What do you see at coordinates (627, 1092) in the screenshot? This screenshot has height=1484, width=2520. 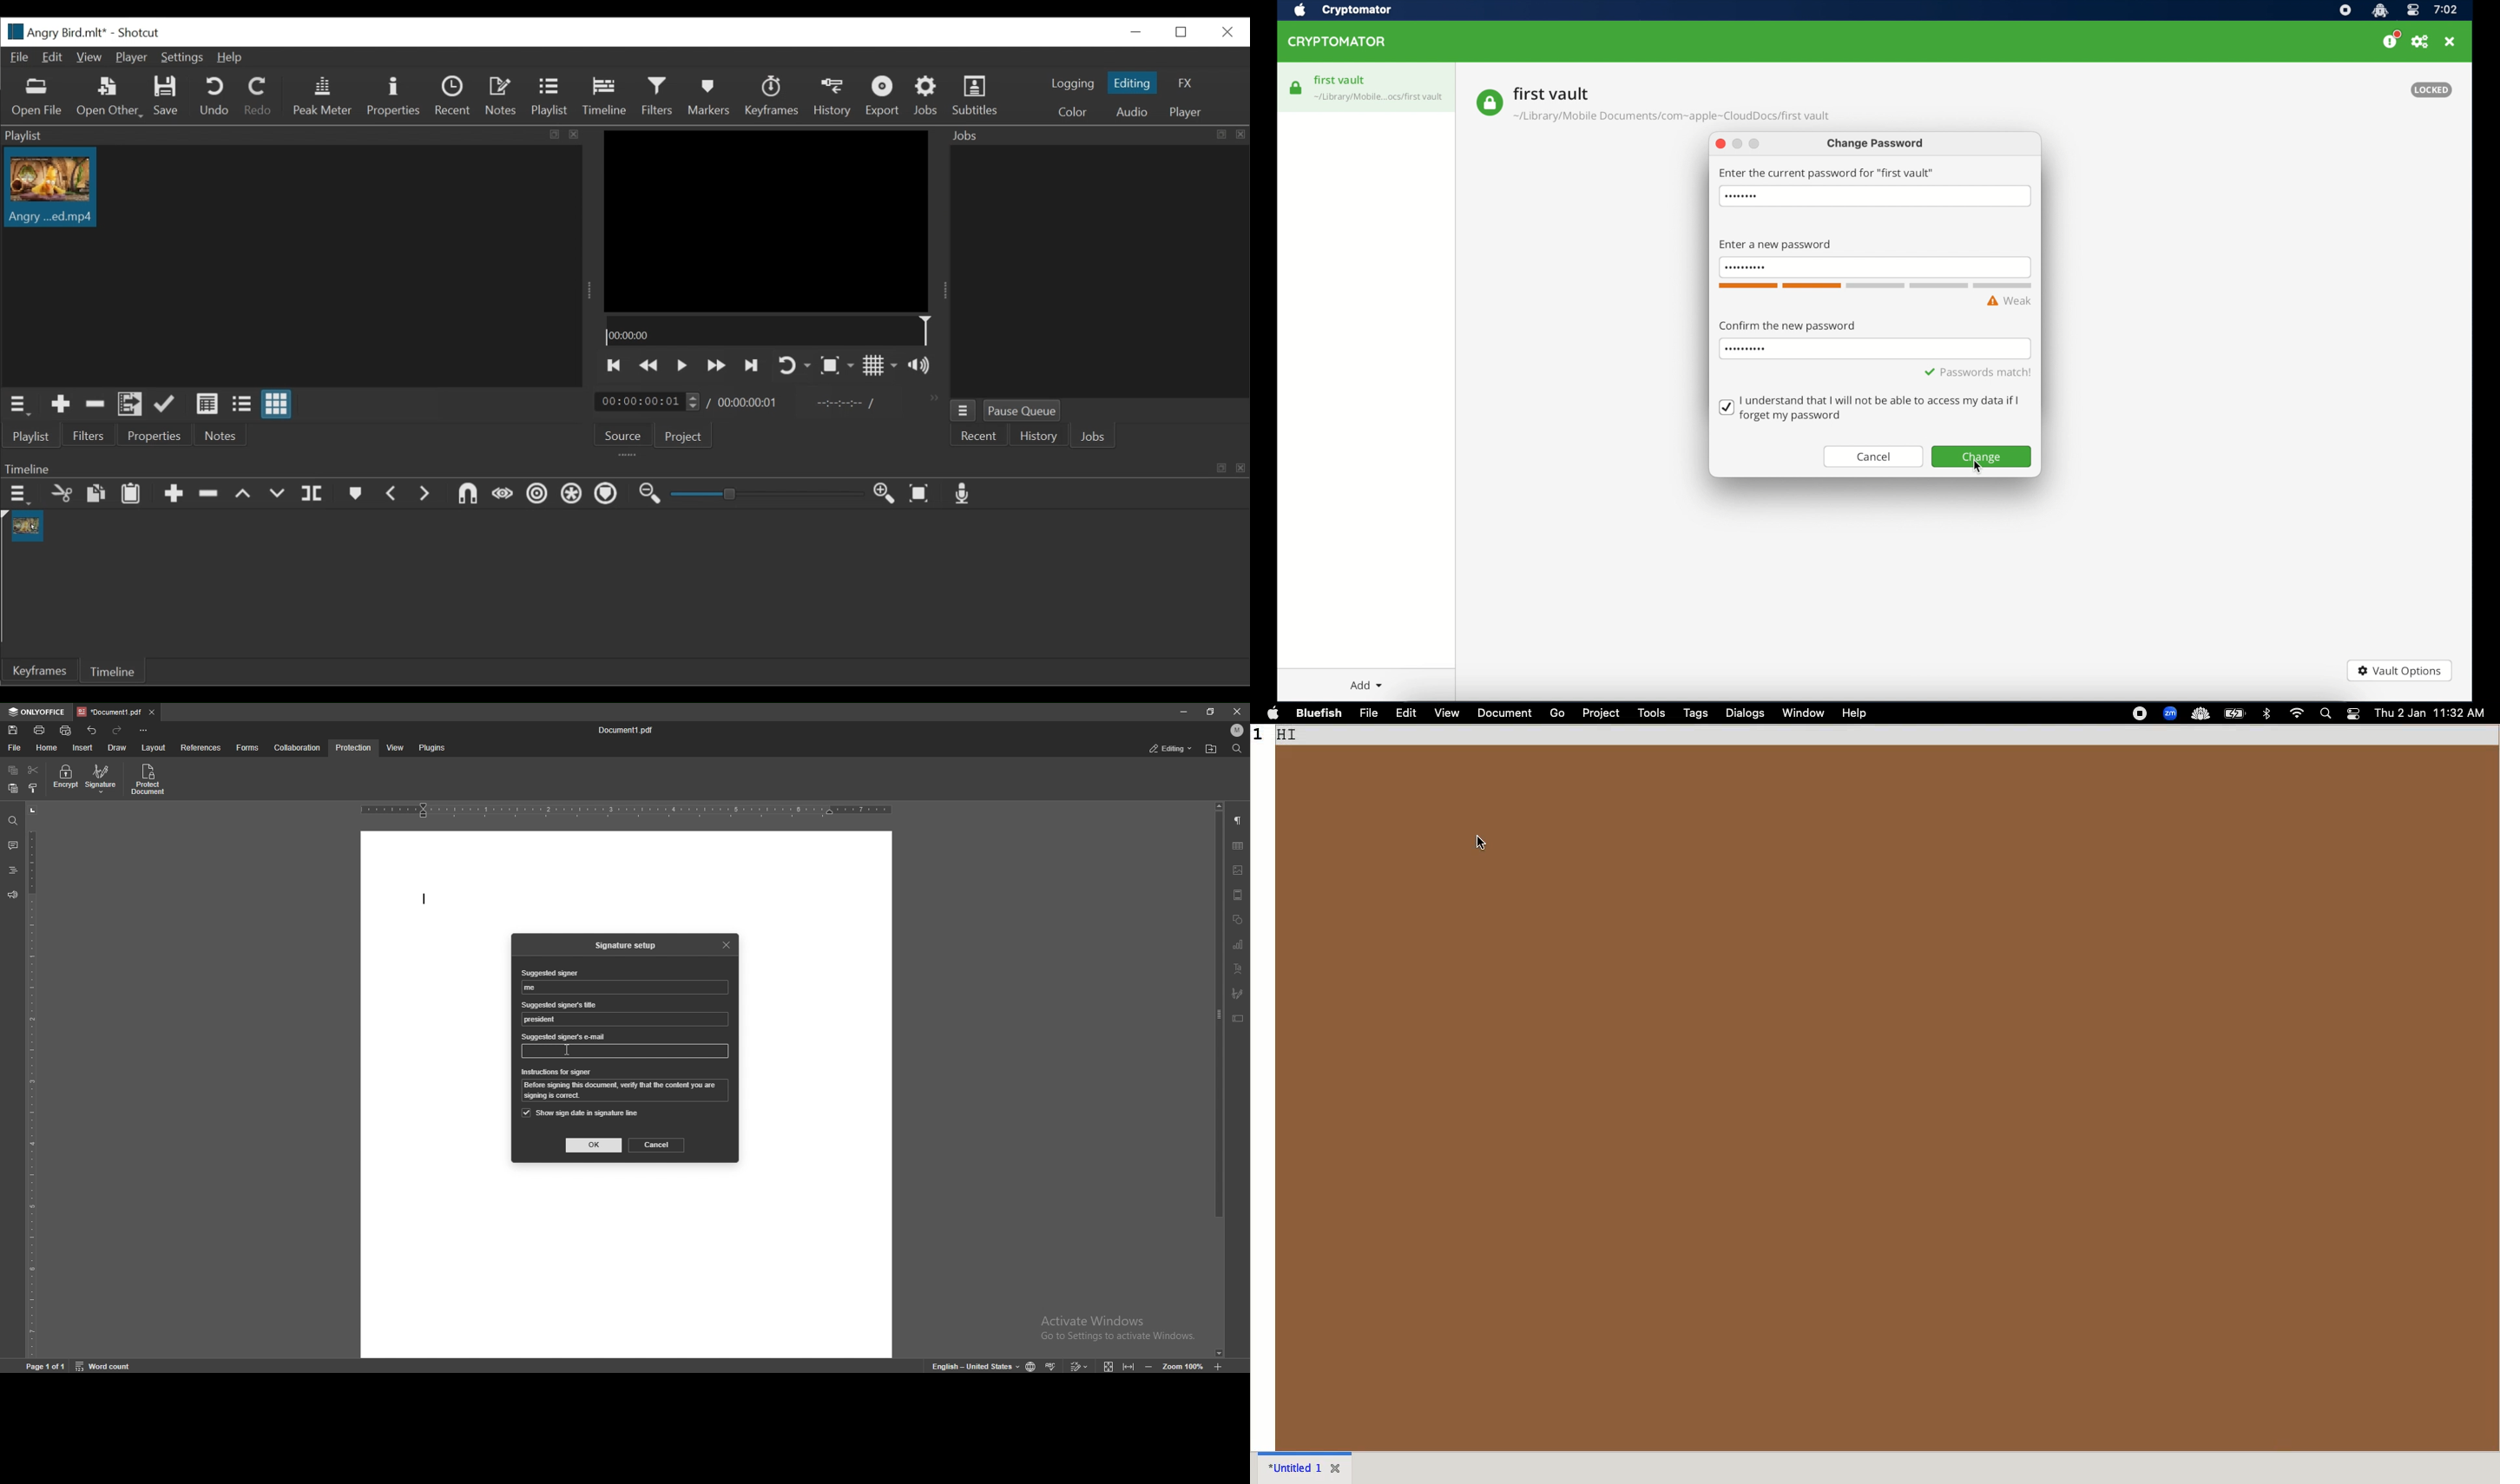 I see `instruction` at bounding box center [627, 1092].